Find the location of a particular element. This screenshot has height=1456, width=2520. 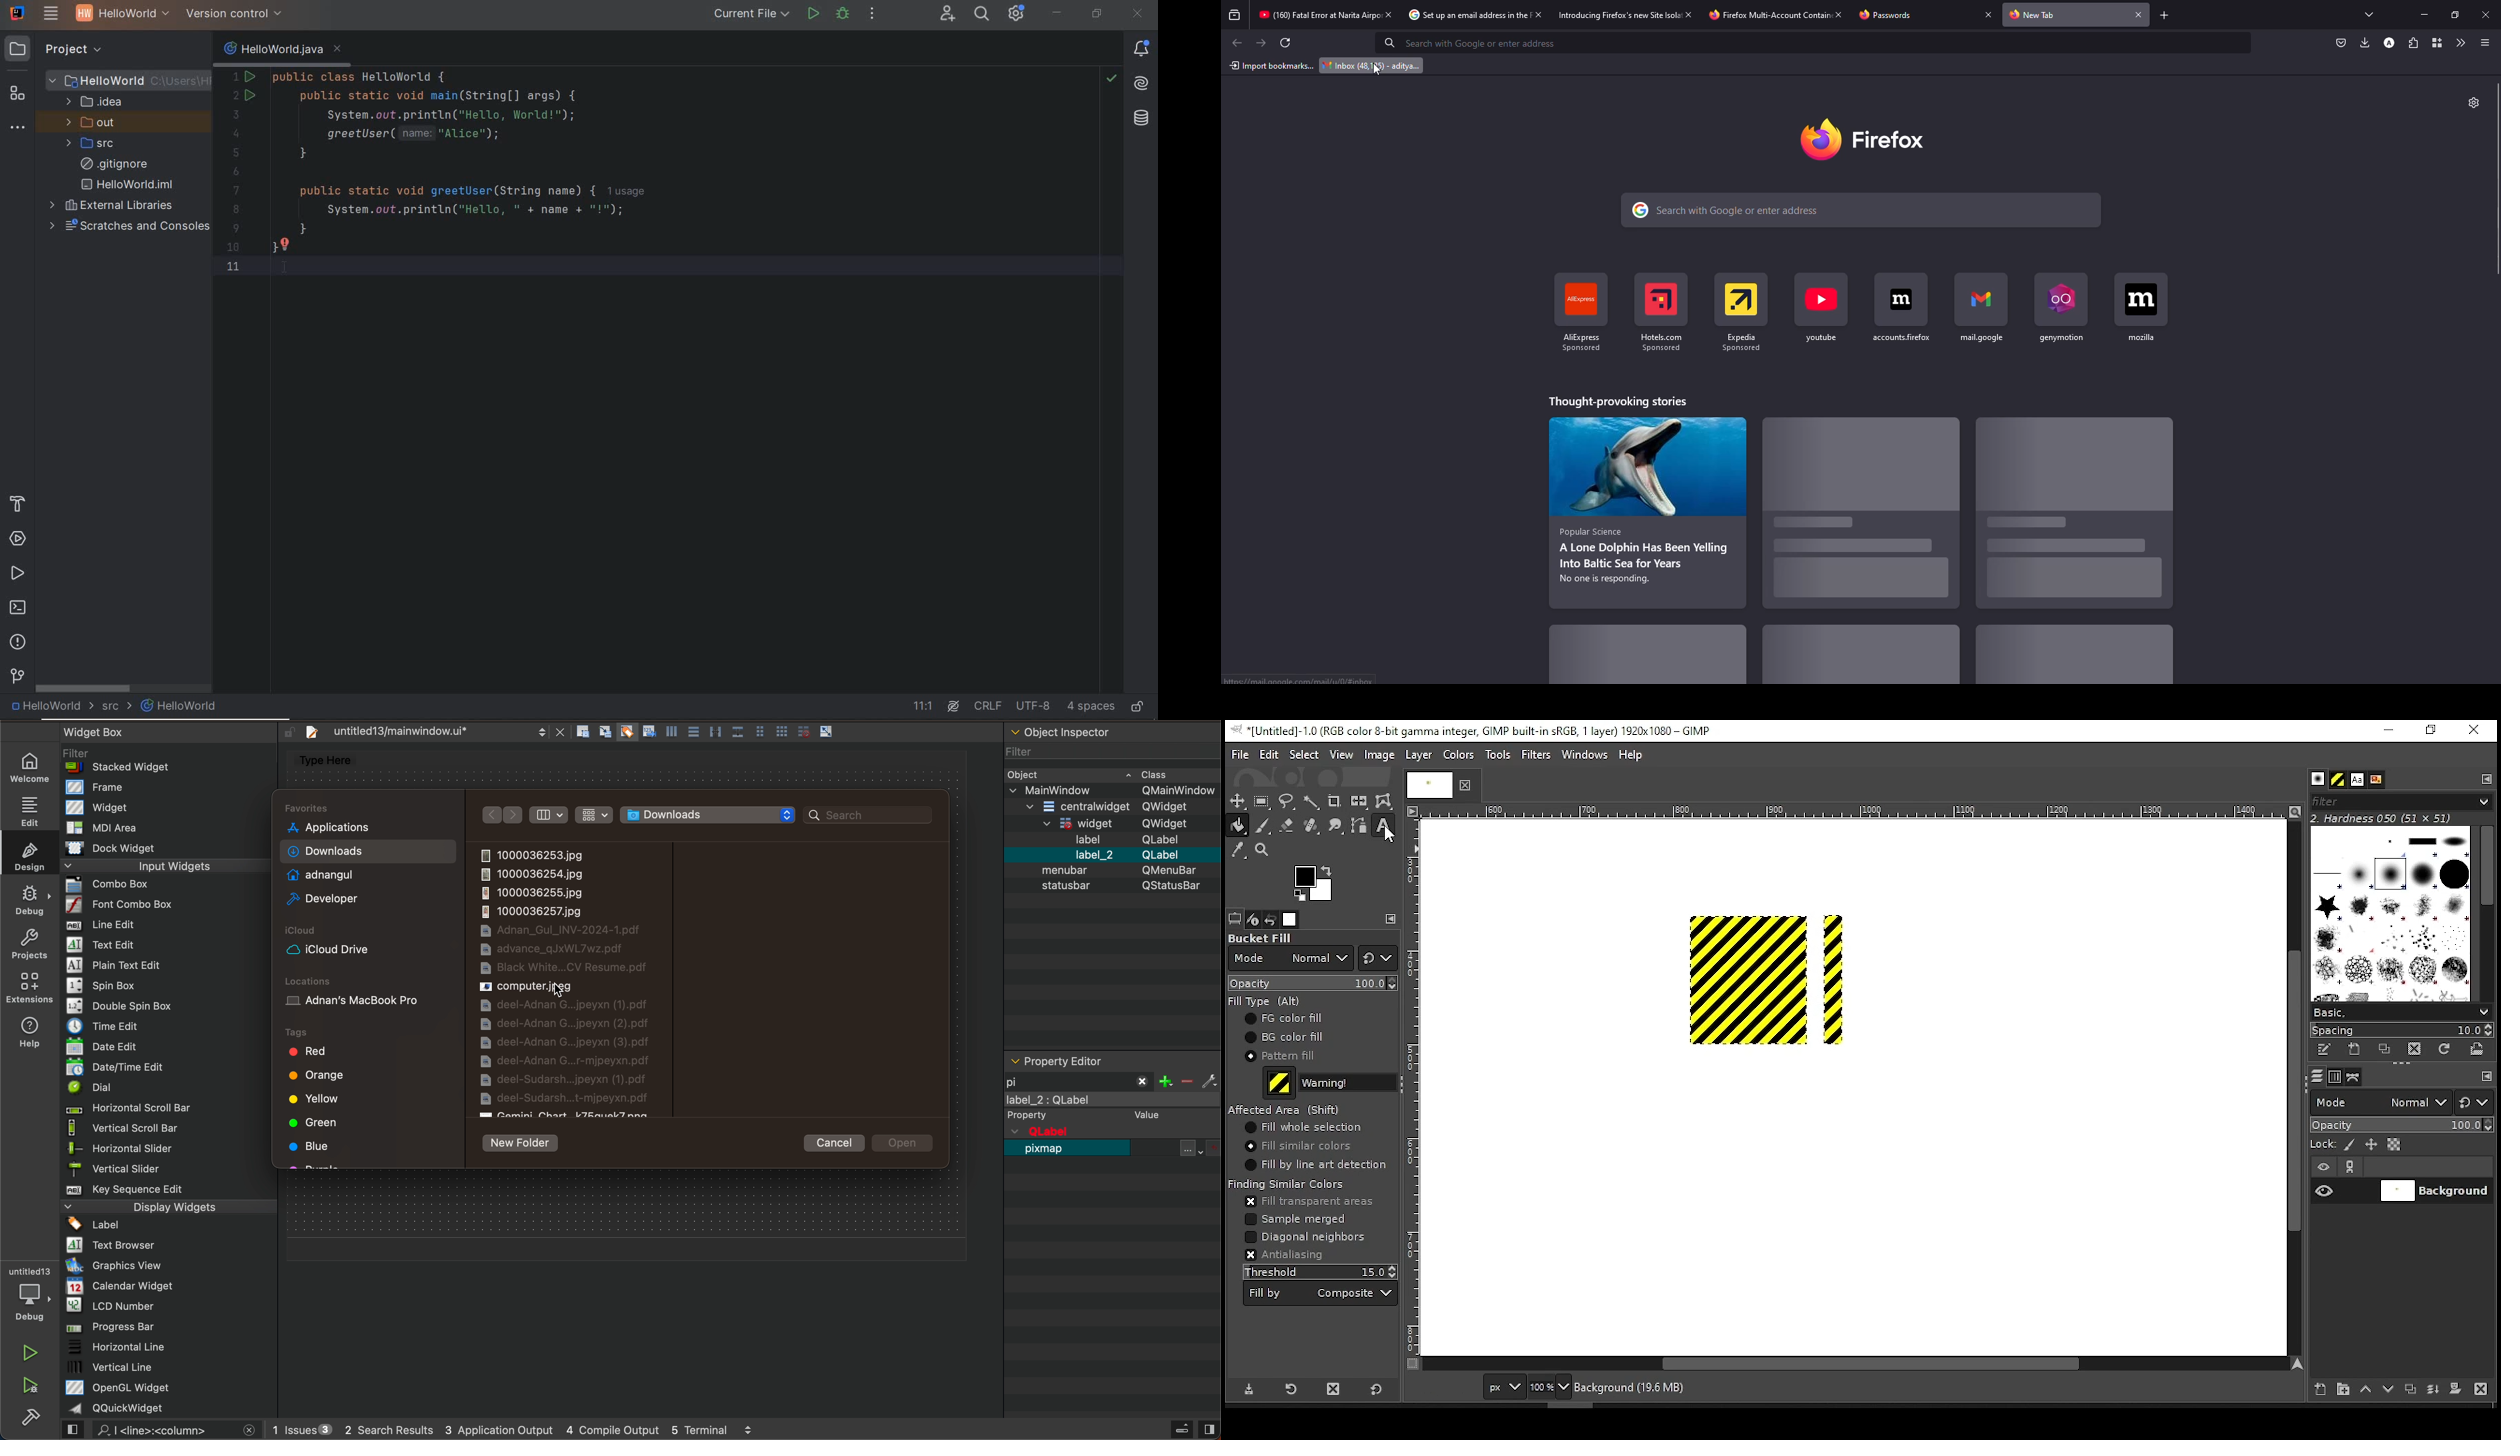

locations is located at coordinates (317, 976).